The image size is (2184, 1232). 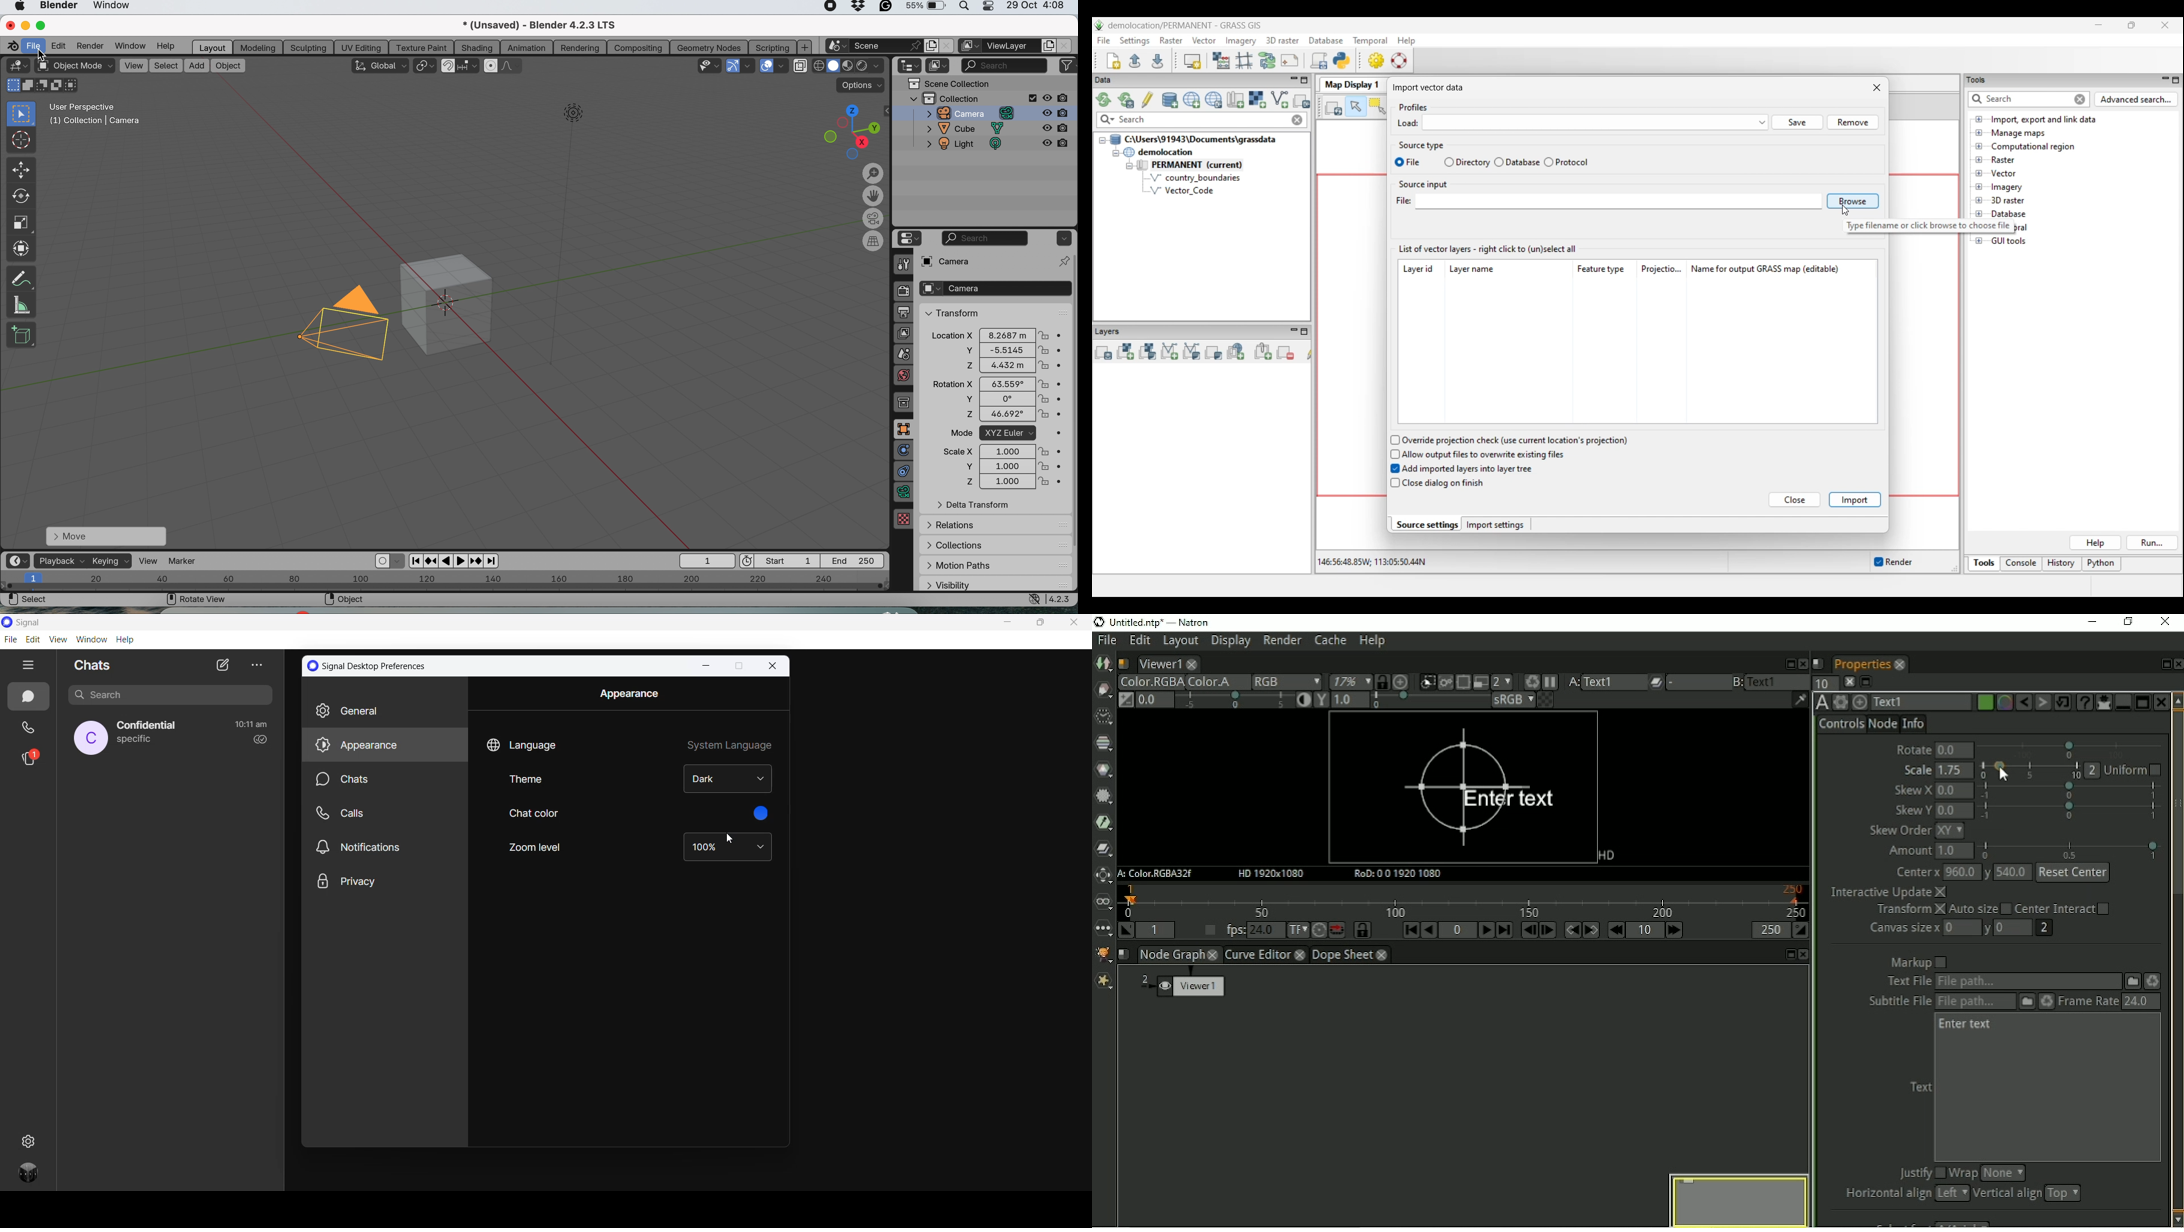 I want to click on close, so click(x=1073, y=624).